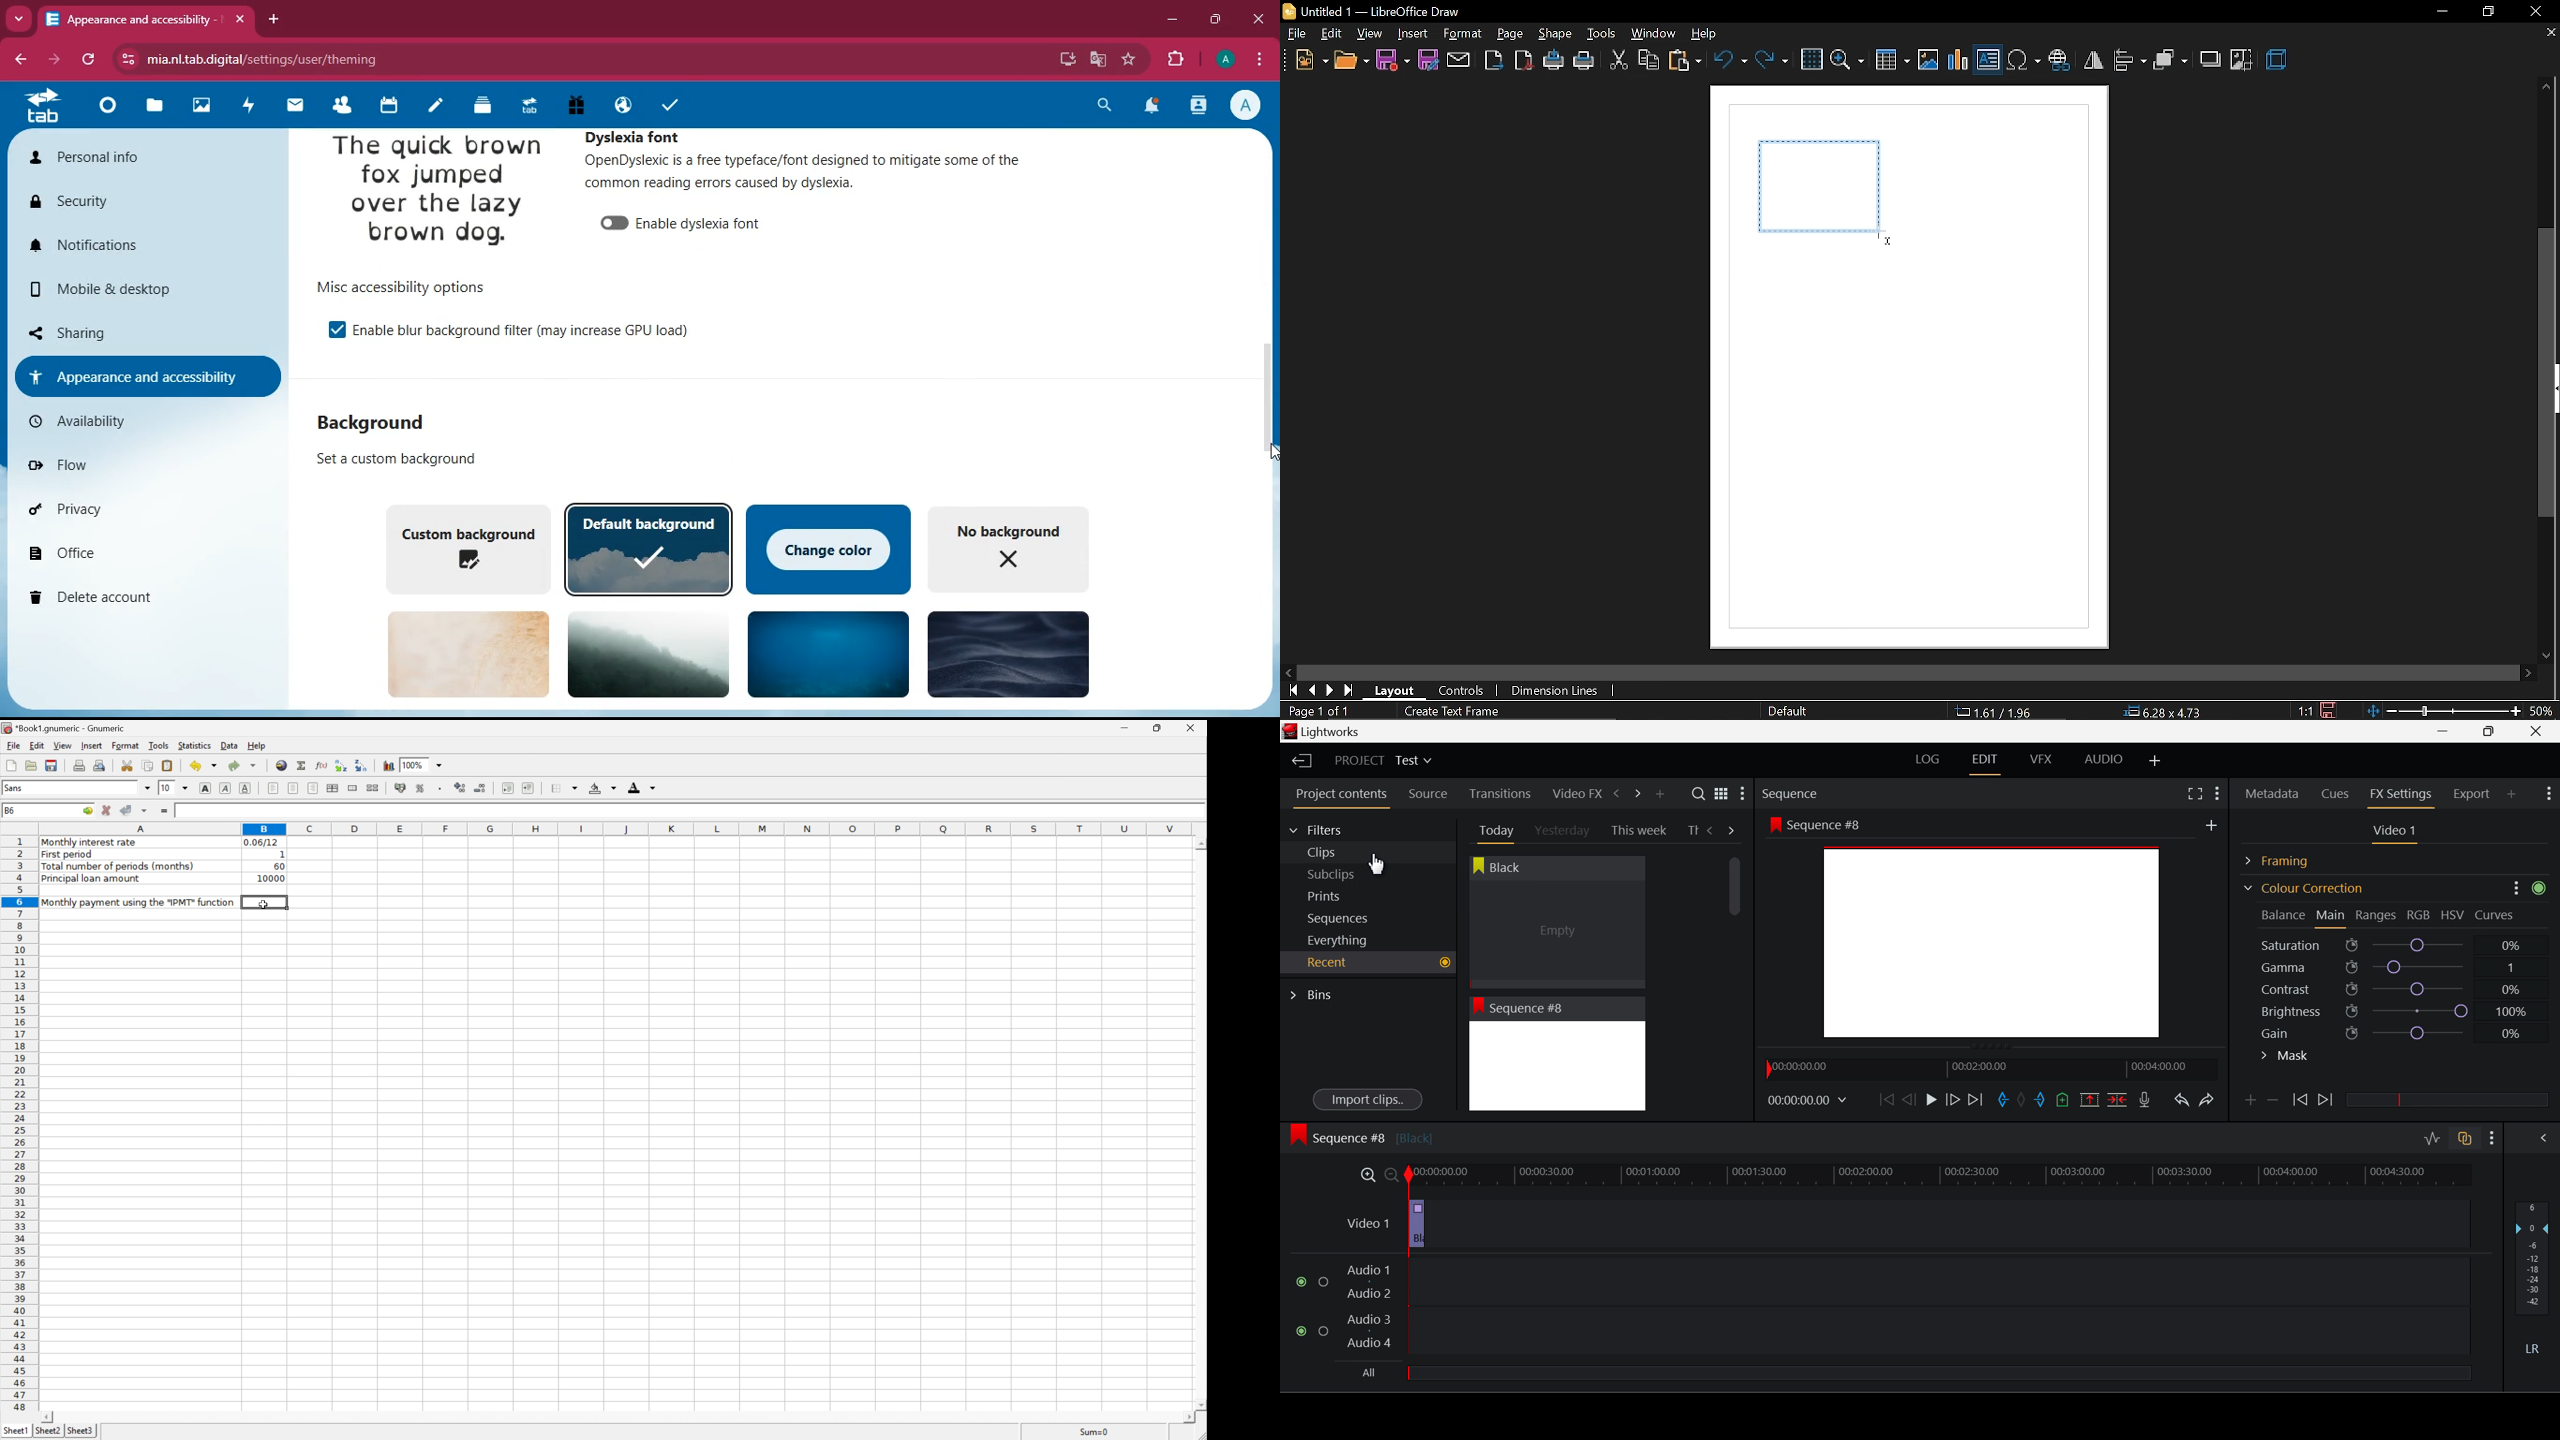 This screenshot has width=2576, height=1456. Describe the element at coordinates (10, 765) in the screenshot. I see `Create a new workbook` at that location.